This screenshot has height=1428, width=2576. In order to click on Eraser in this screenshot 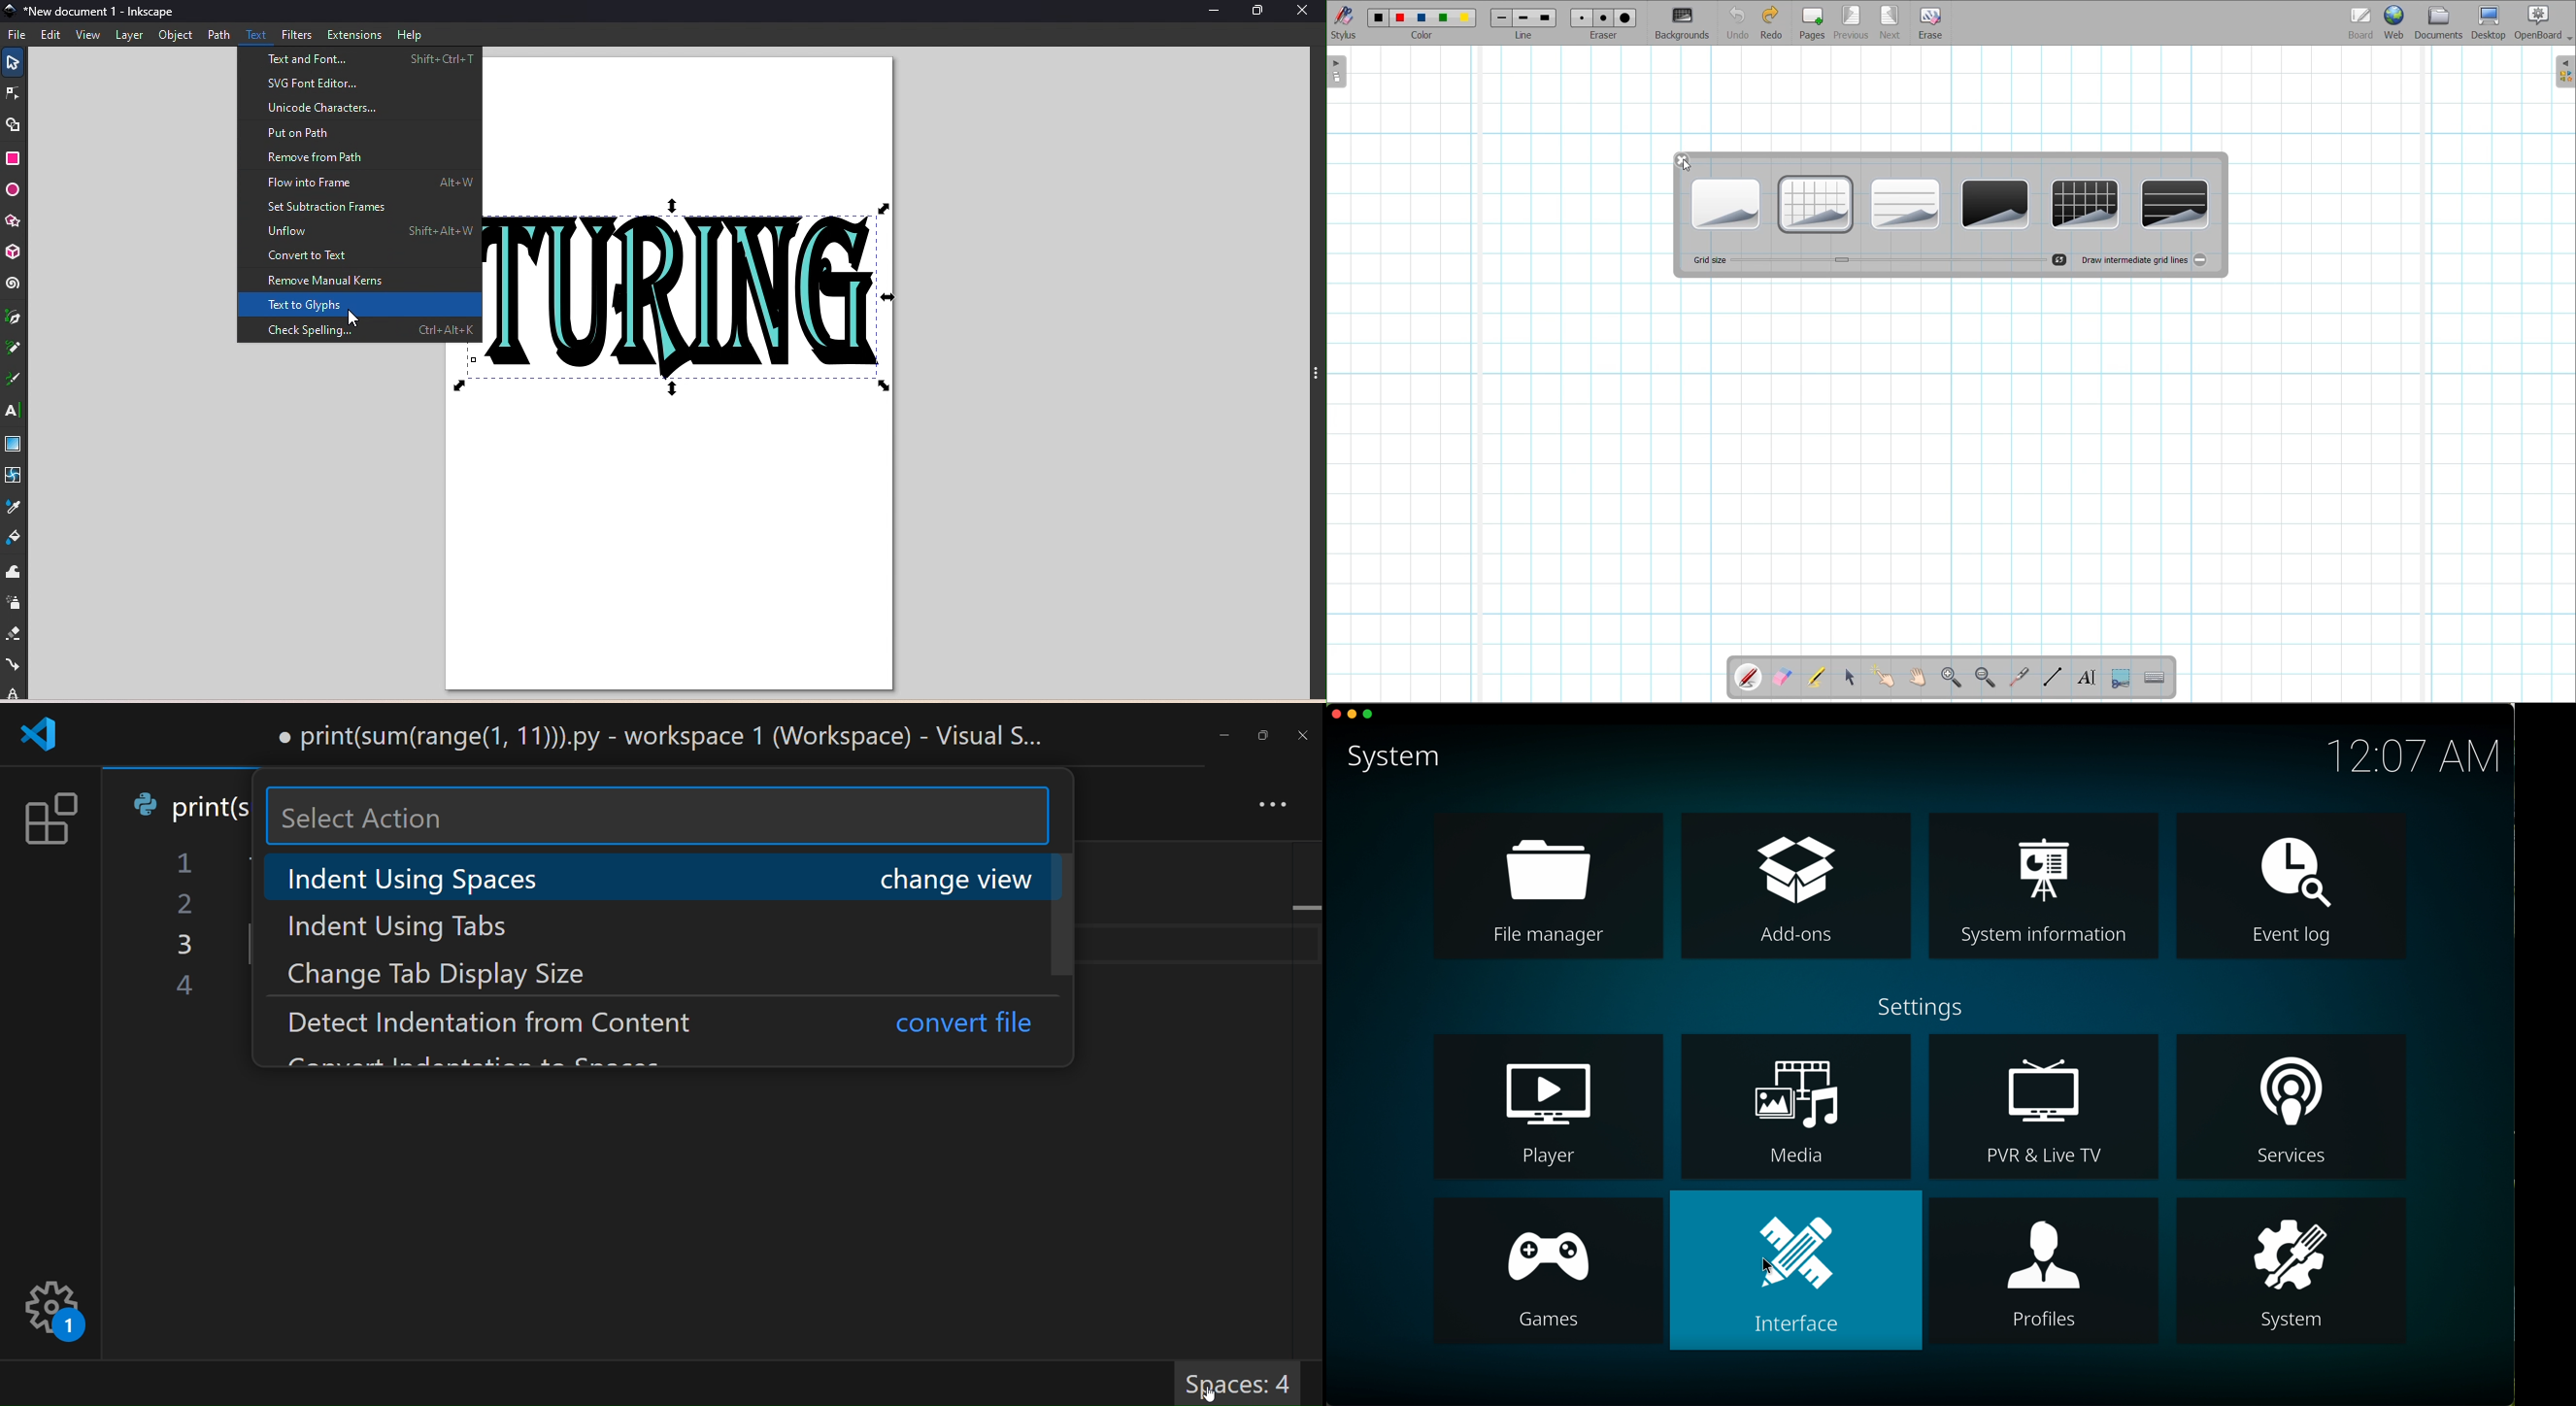, I will do `click(1930, 23)`.